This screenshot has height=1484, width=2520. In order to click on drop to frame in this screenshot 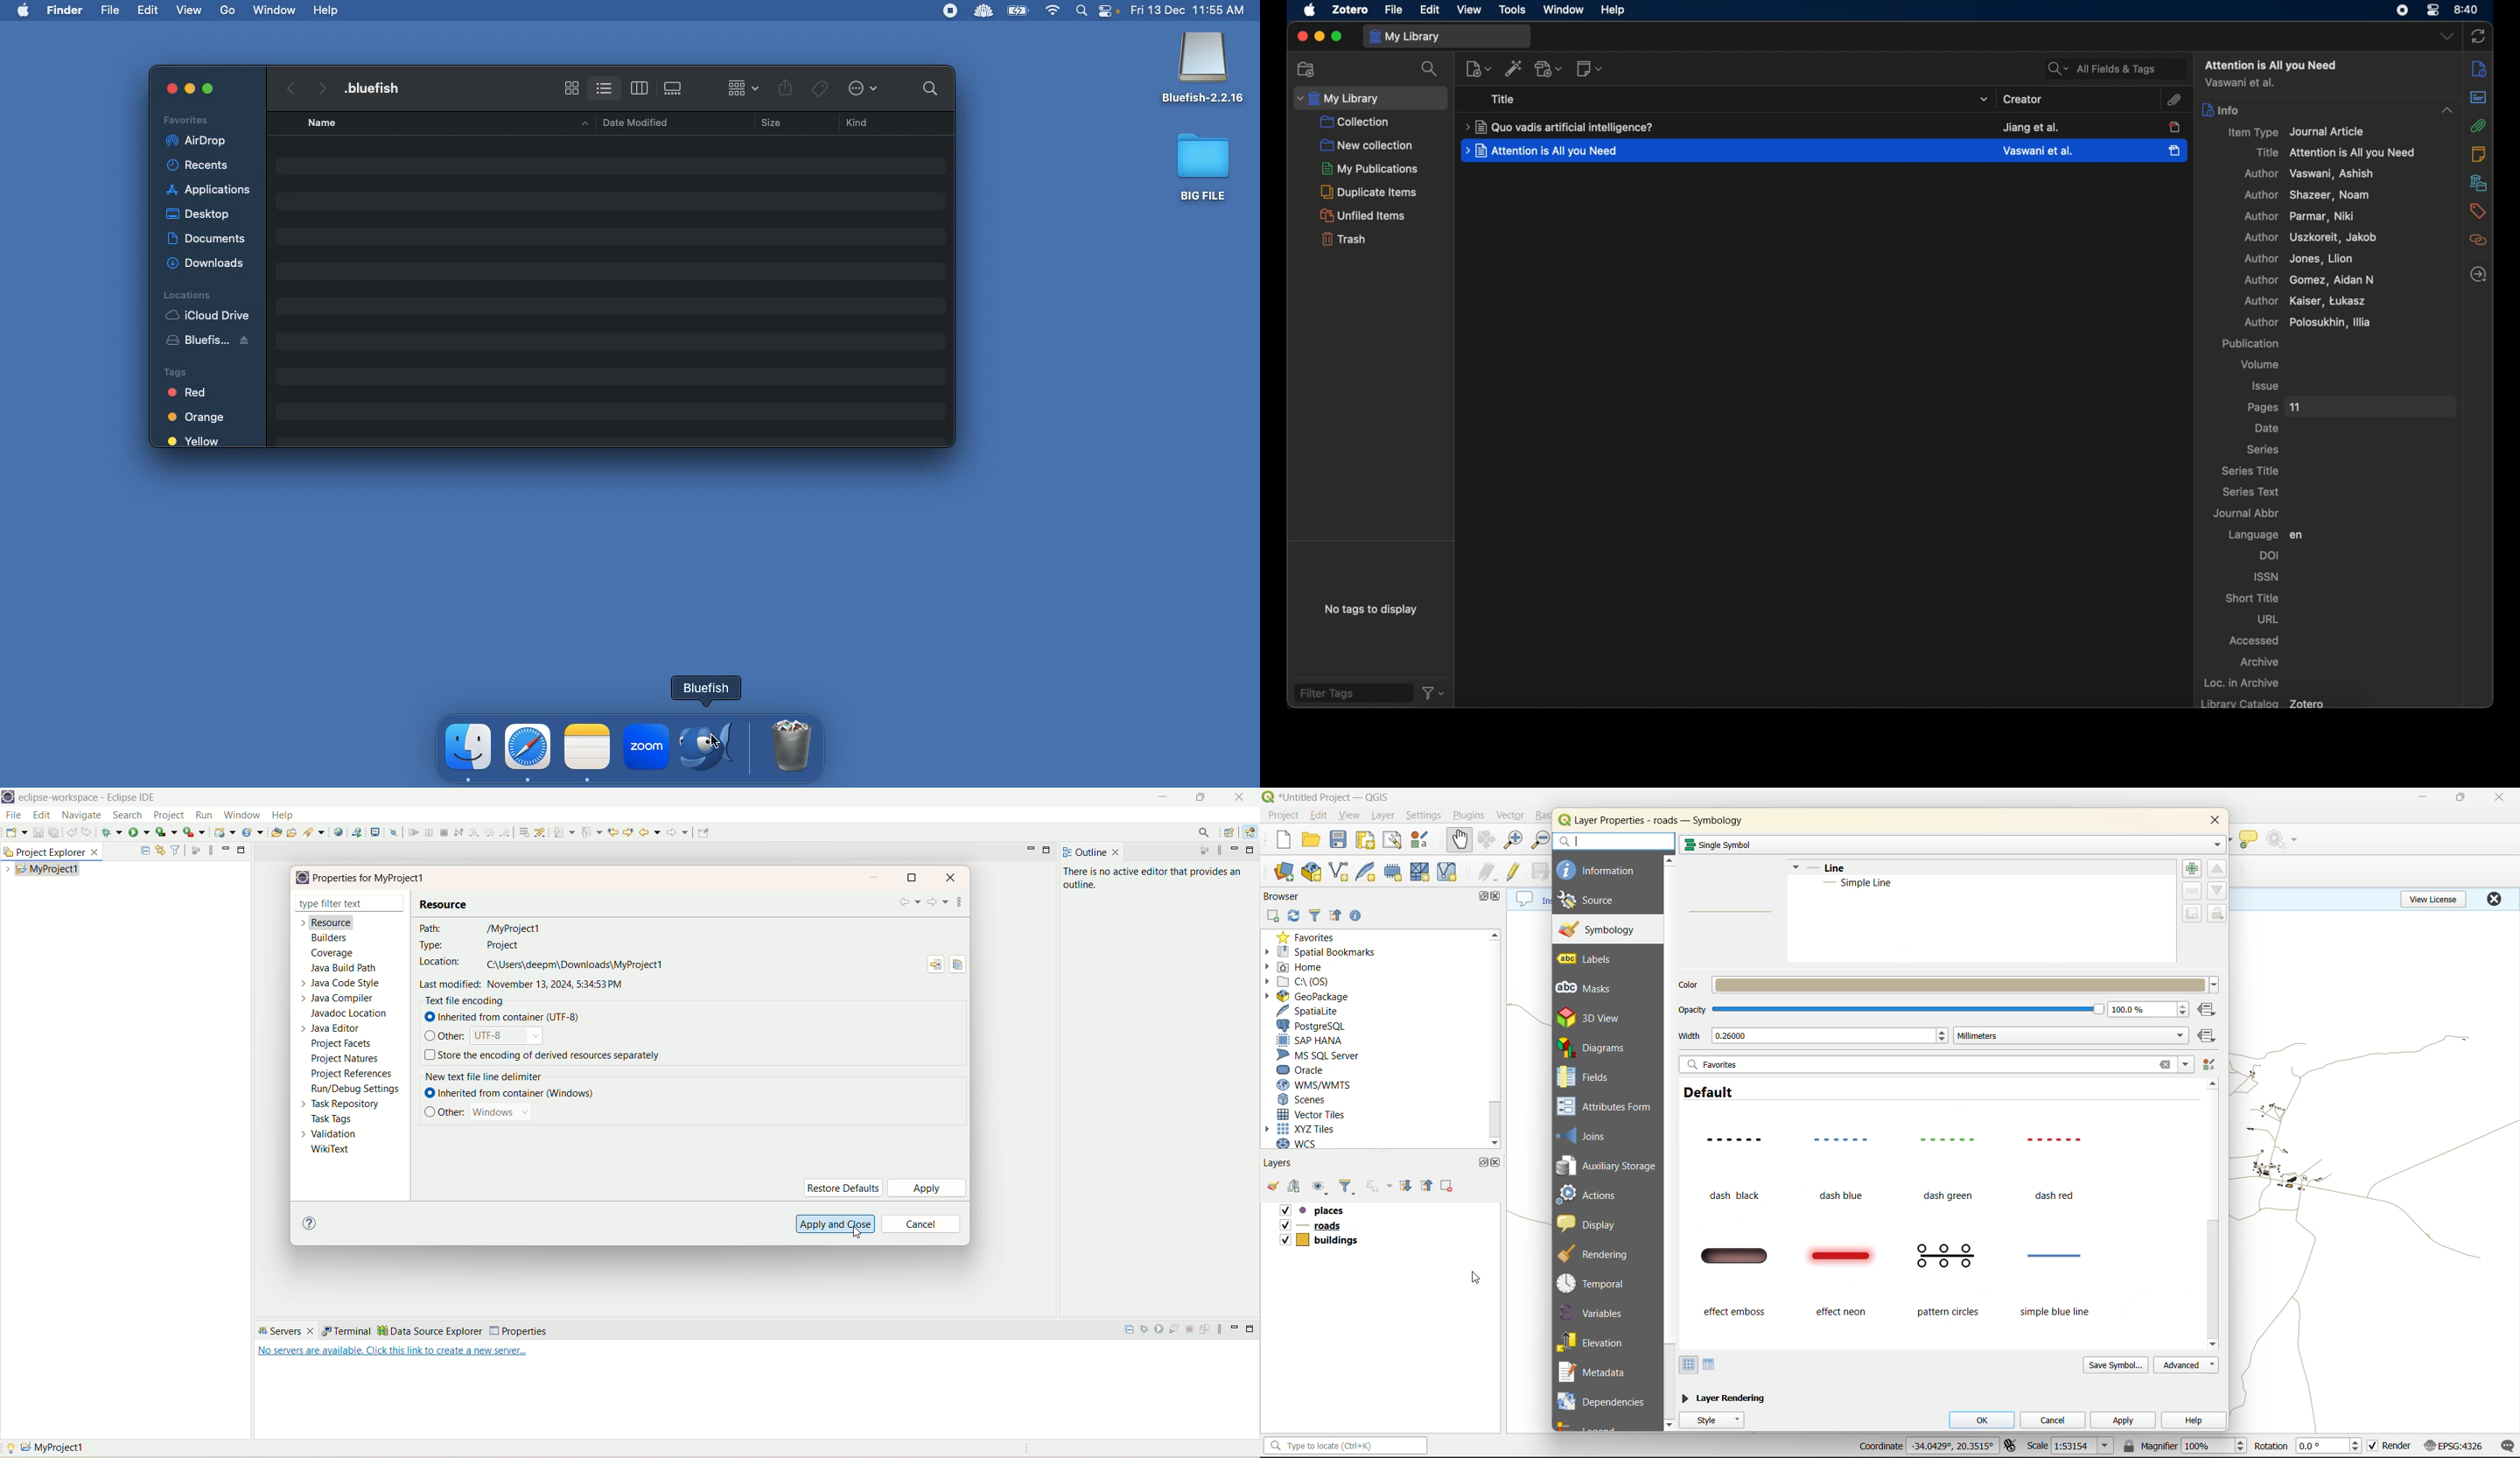, I will do `click(525, 832)`.